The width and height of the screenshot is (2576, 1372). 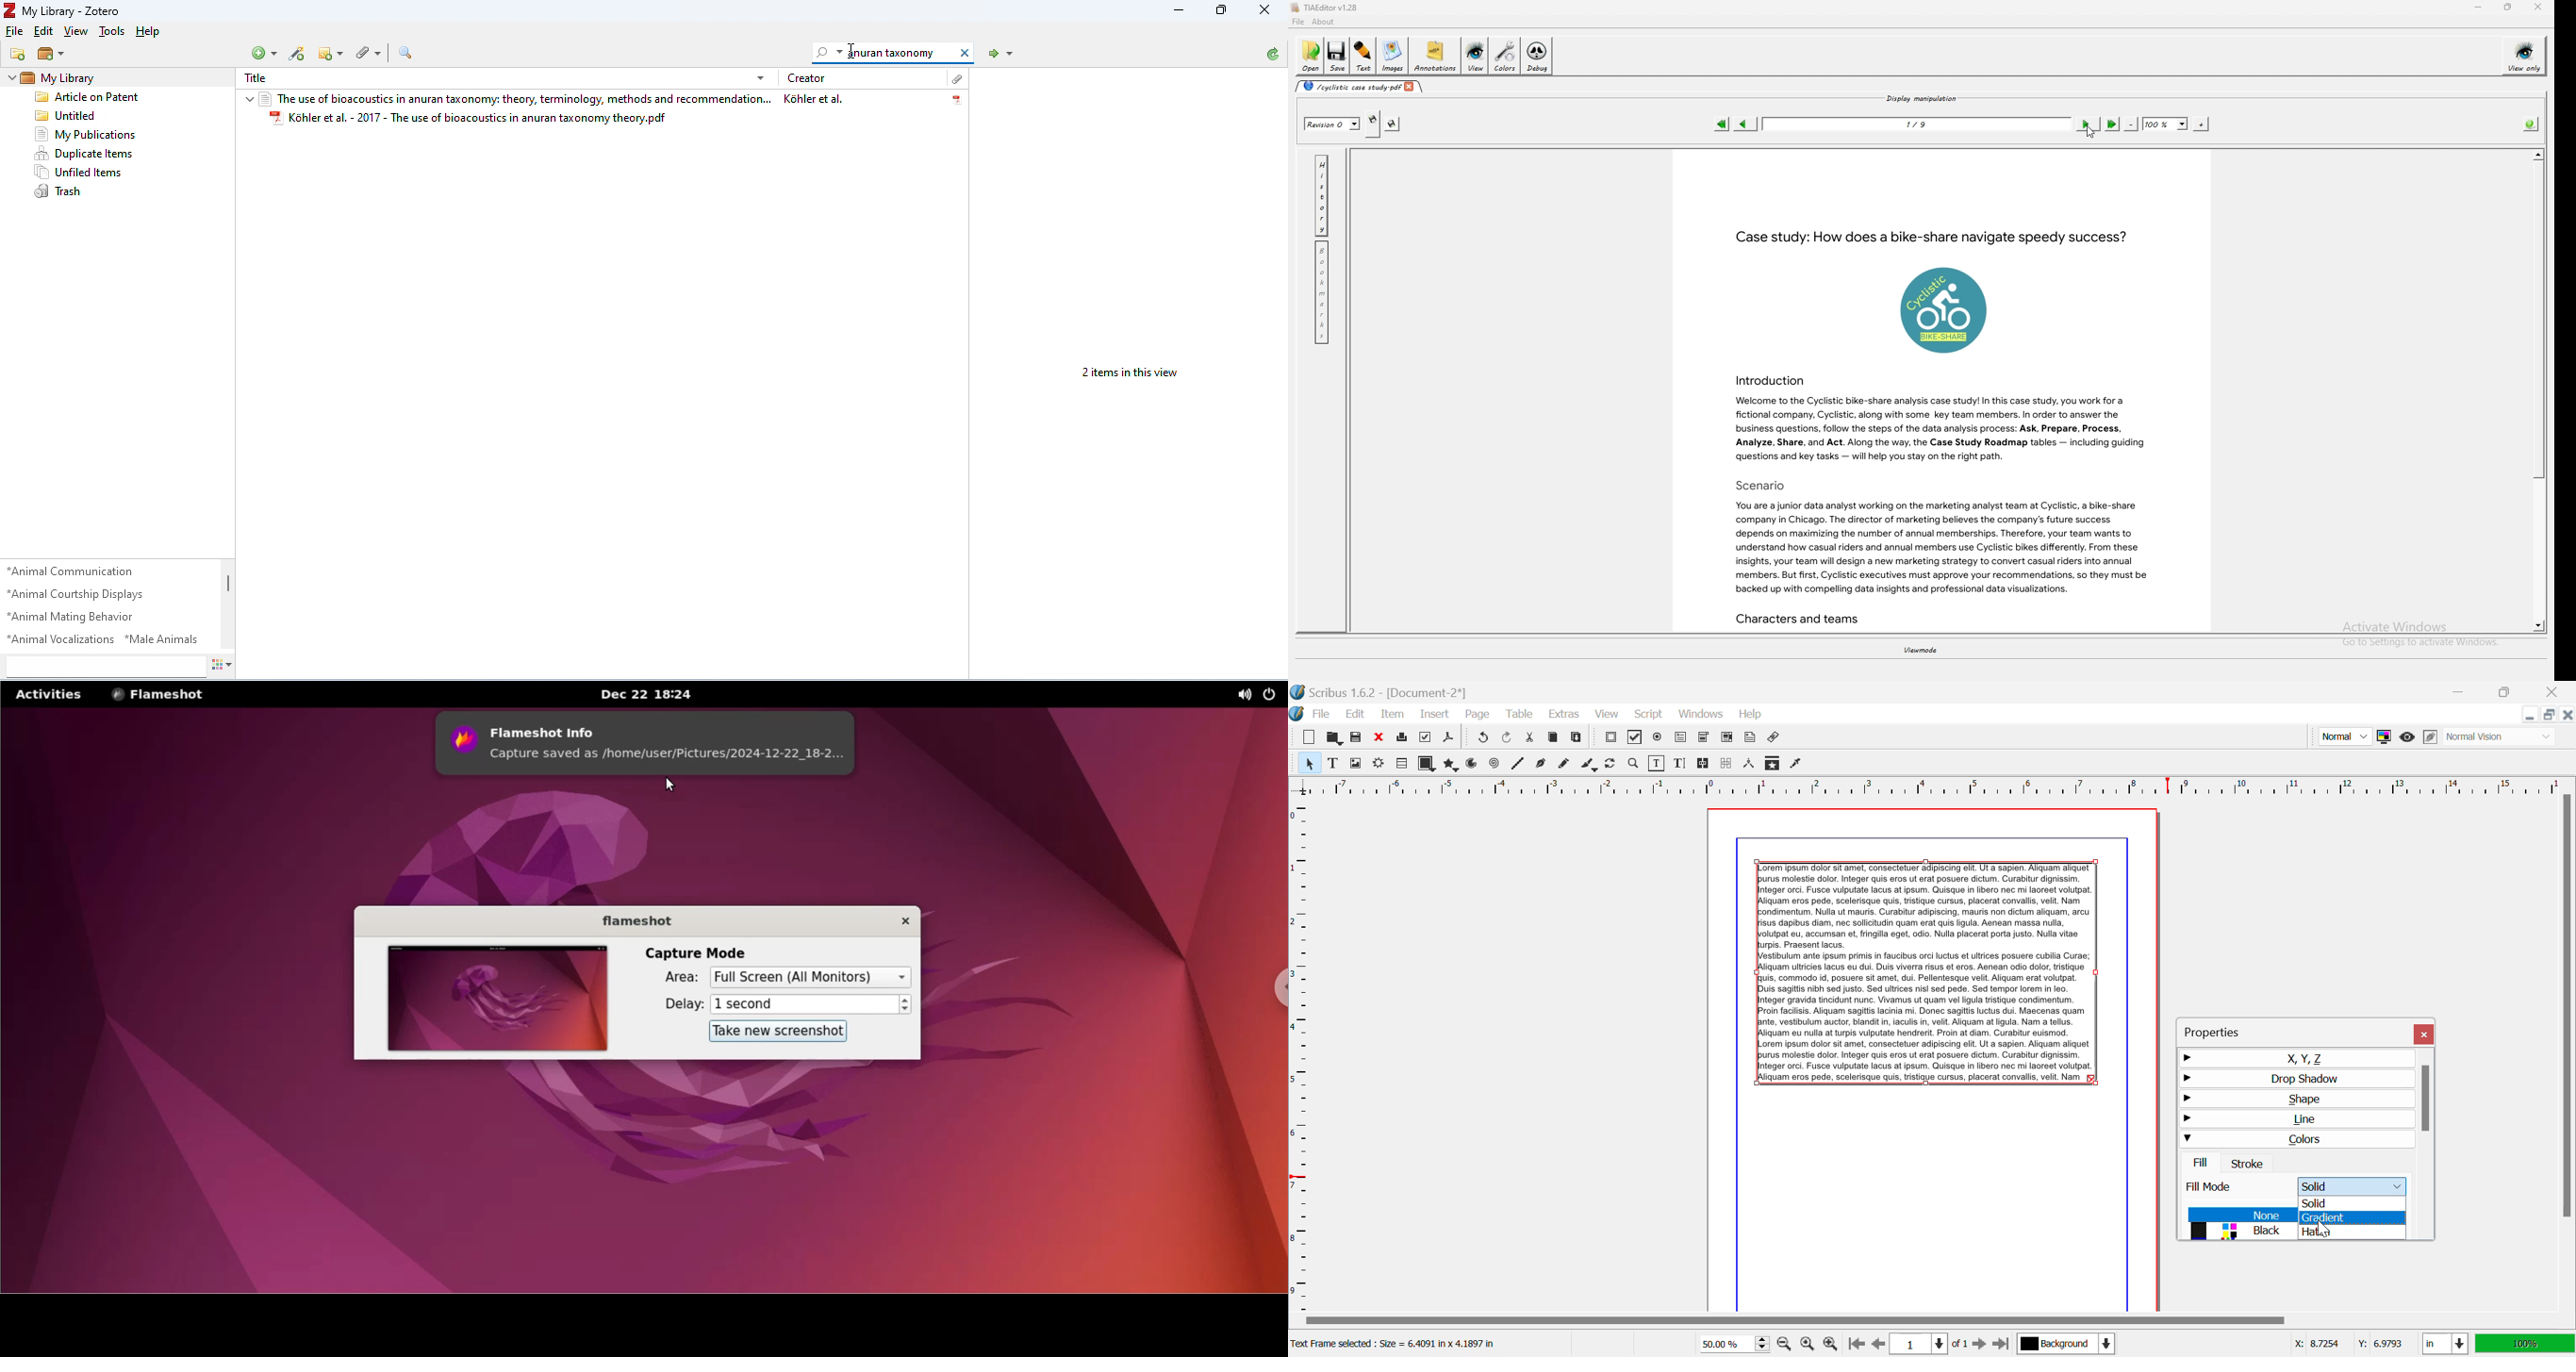 What do you see at coordinates (1518, 765) in the screenshot?
I see `Line` at bounding box center [1518, 765].